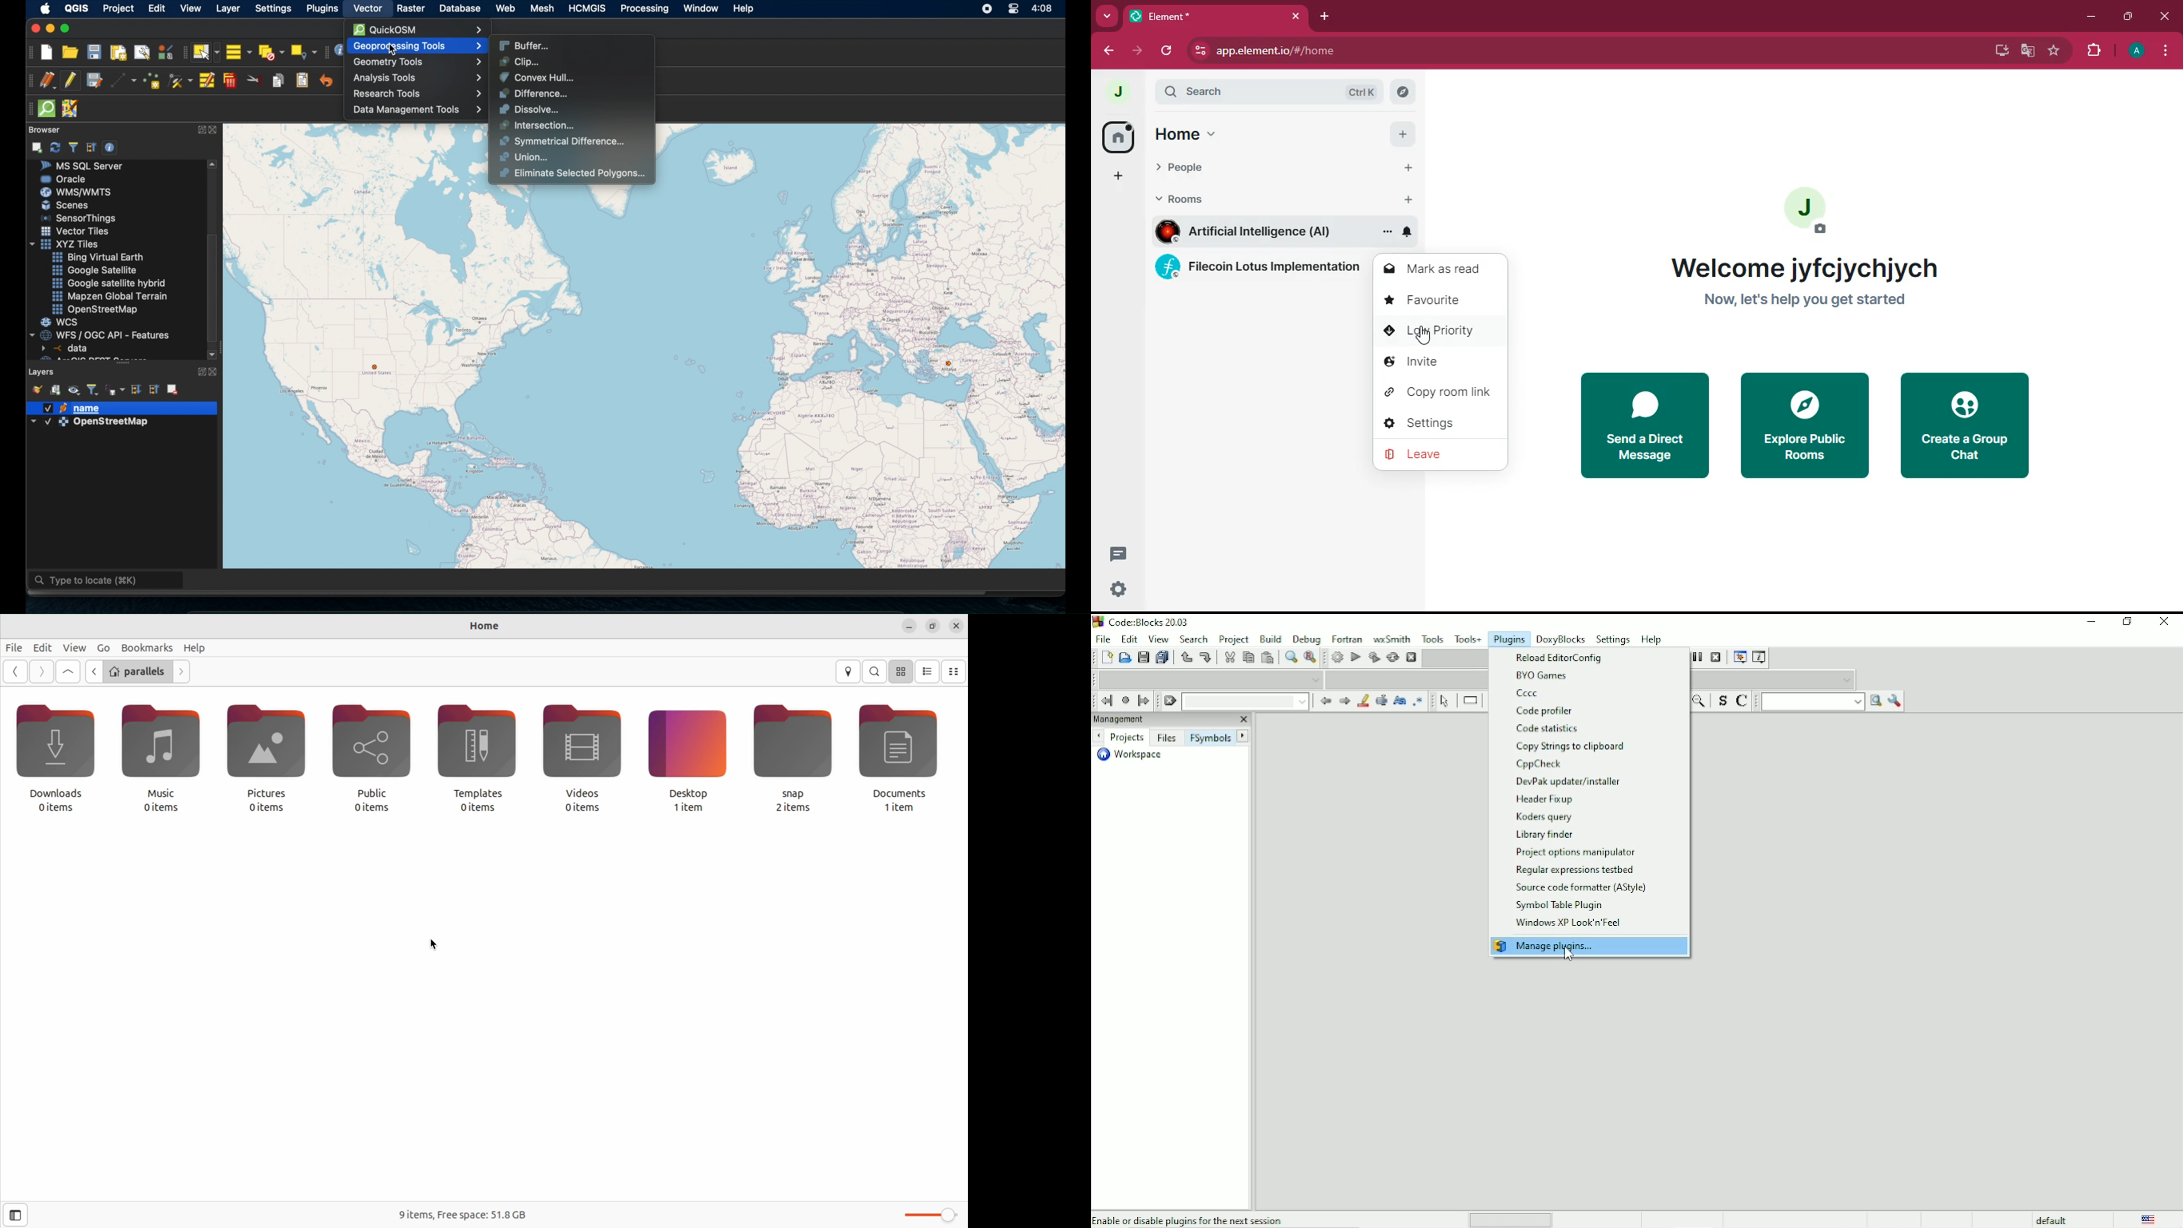 The height and width of the screenshot is (1232, 2184). Describe the element at coordinates (112, 148) in the screenshot. I see `enable/disable properties widget` at that location.